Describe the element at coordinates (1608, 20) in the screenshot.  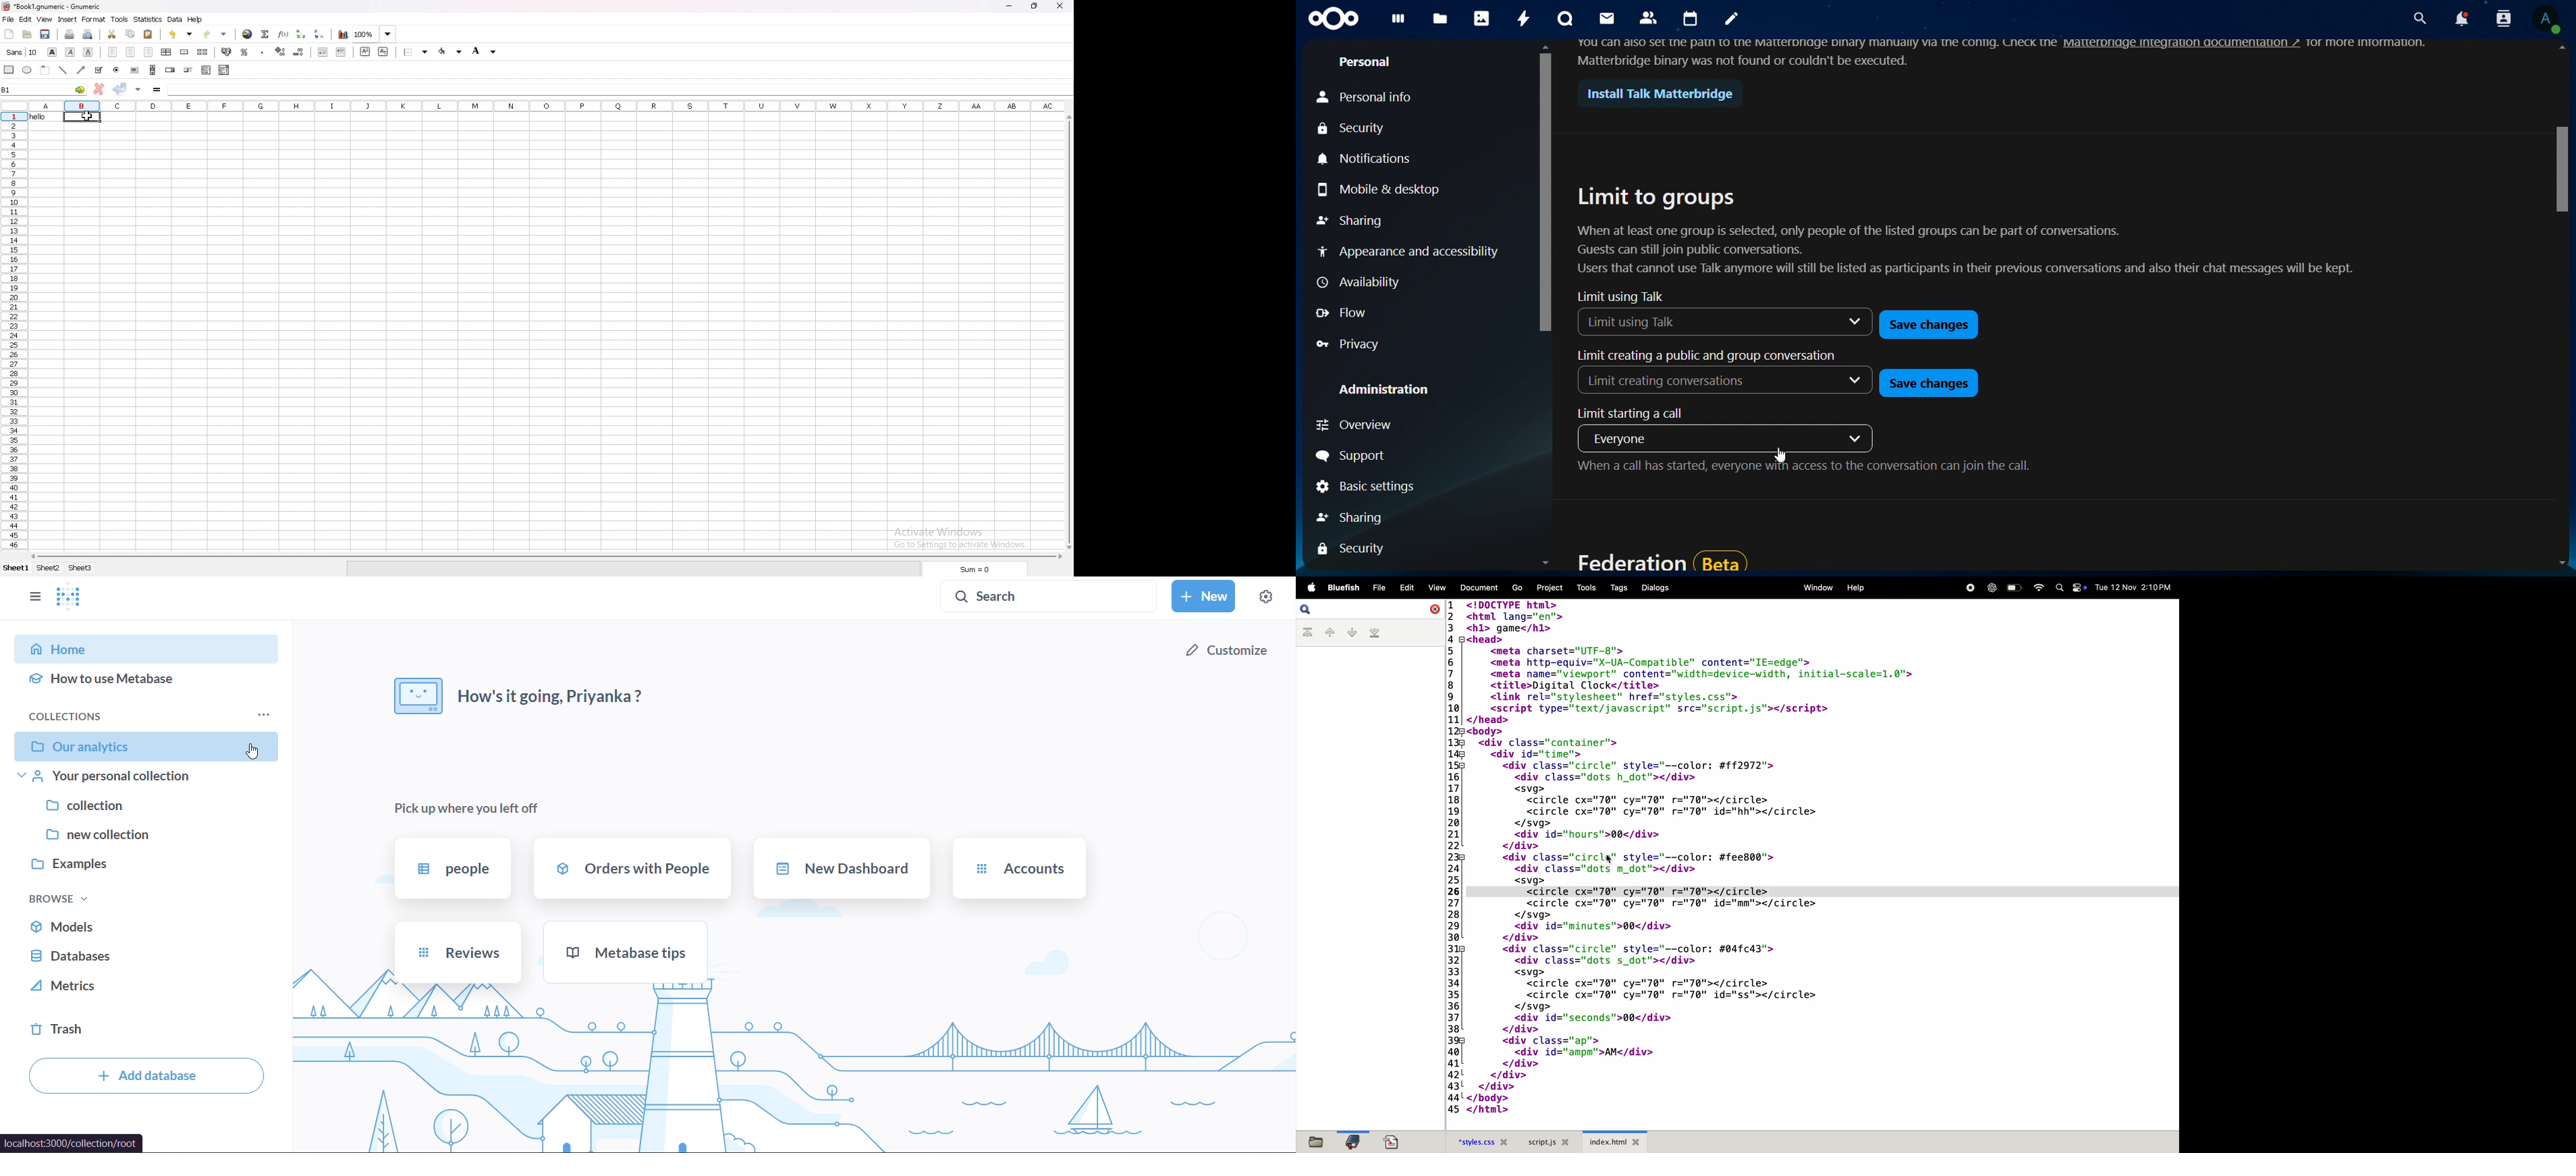
I see `mail` at that location.